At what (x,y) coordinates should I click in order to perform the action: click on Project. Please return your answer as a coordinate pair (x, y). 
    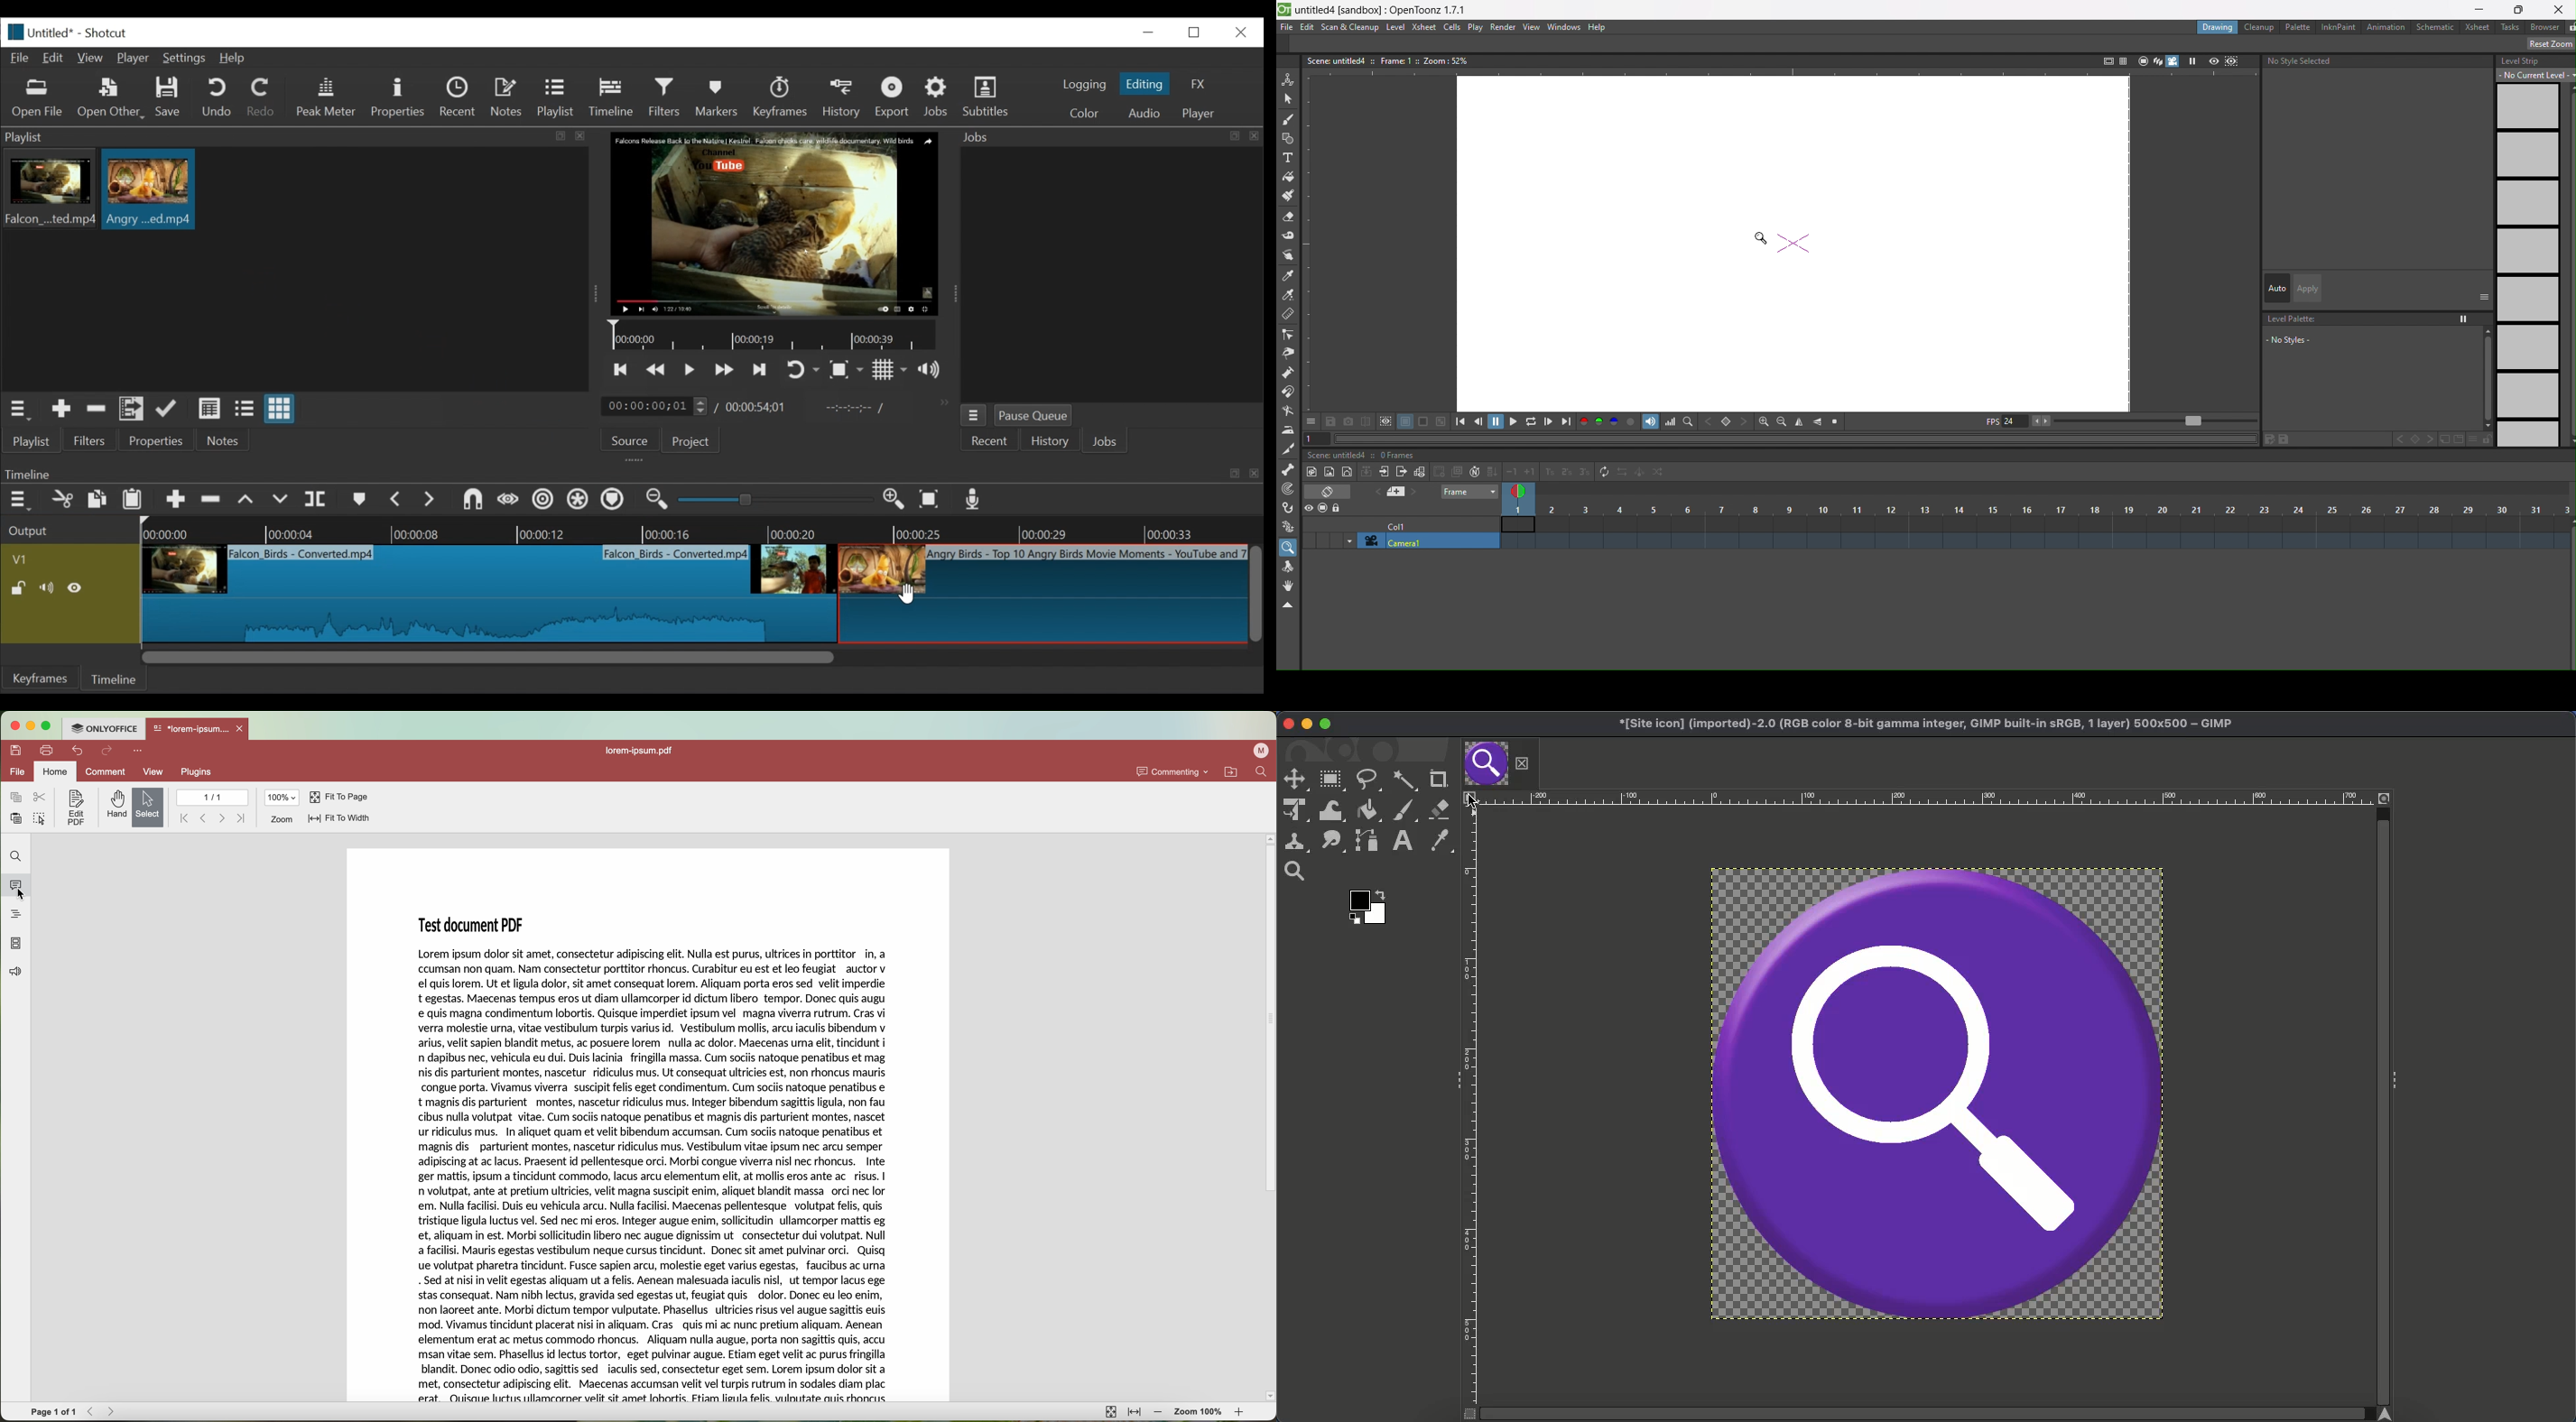
    Looking at the image, I should click on (689, 442).